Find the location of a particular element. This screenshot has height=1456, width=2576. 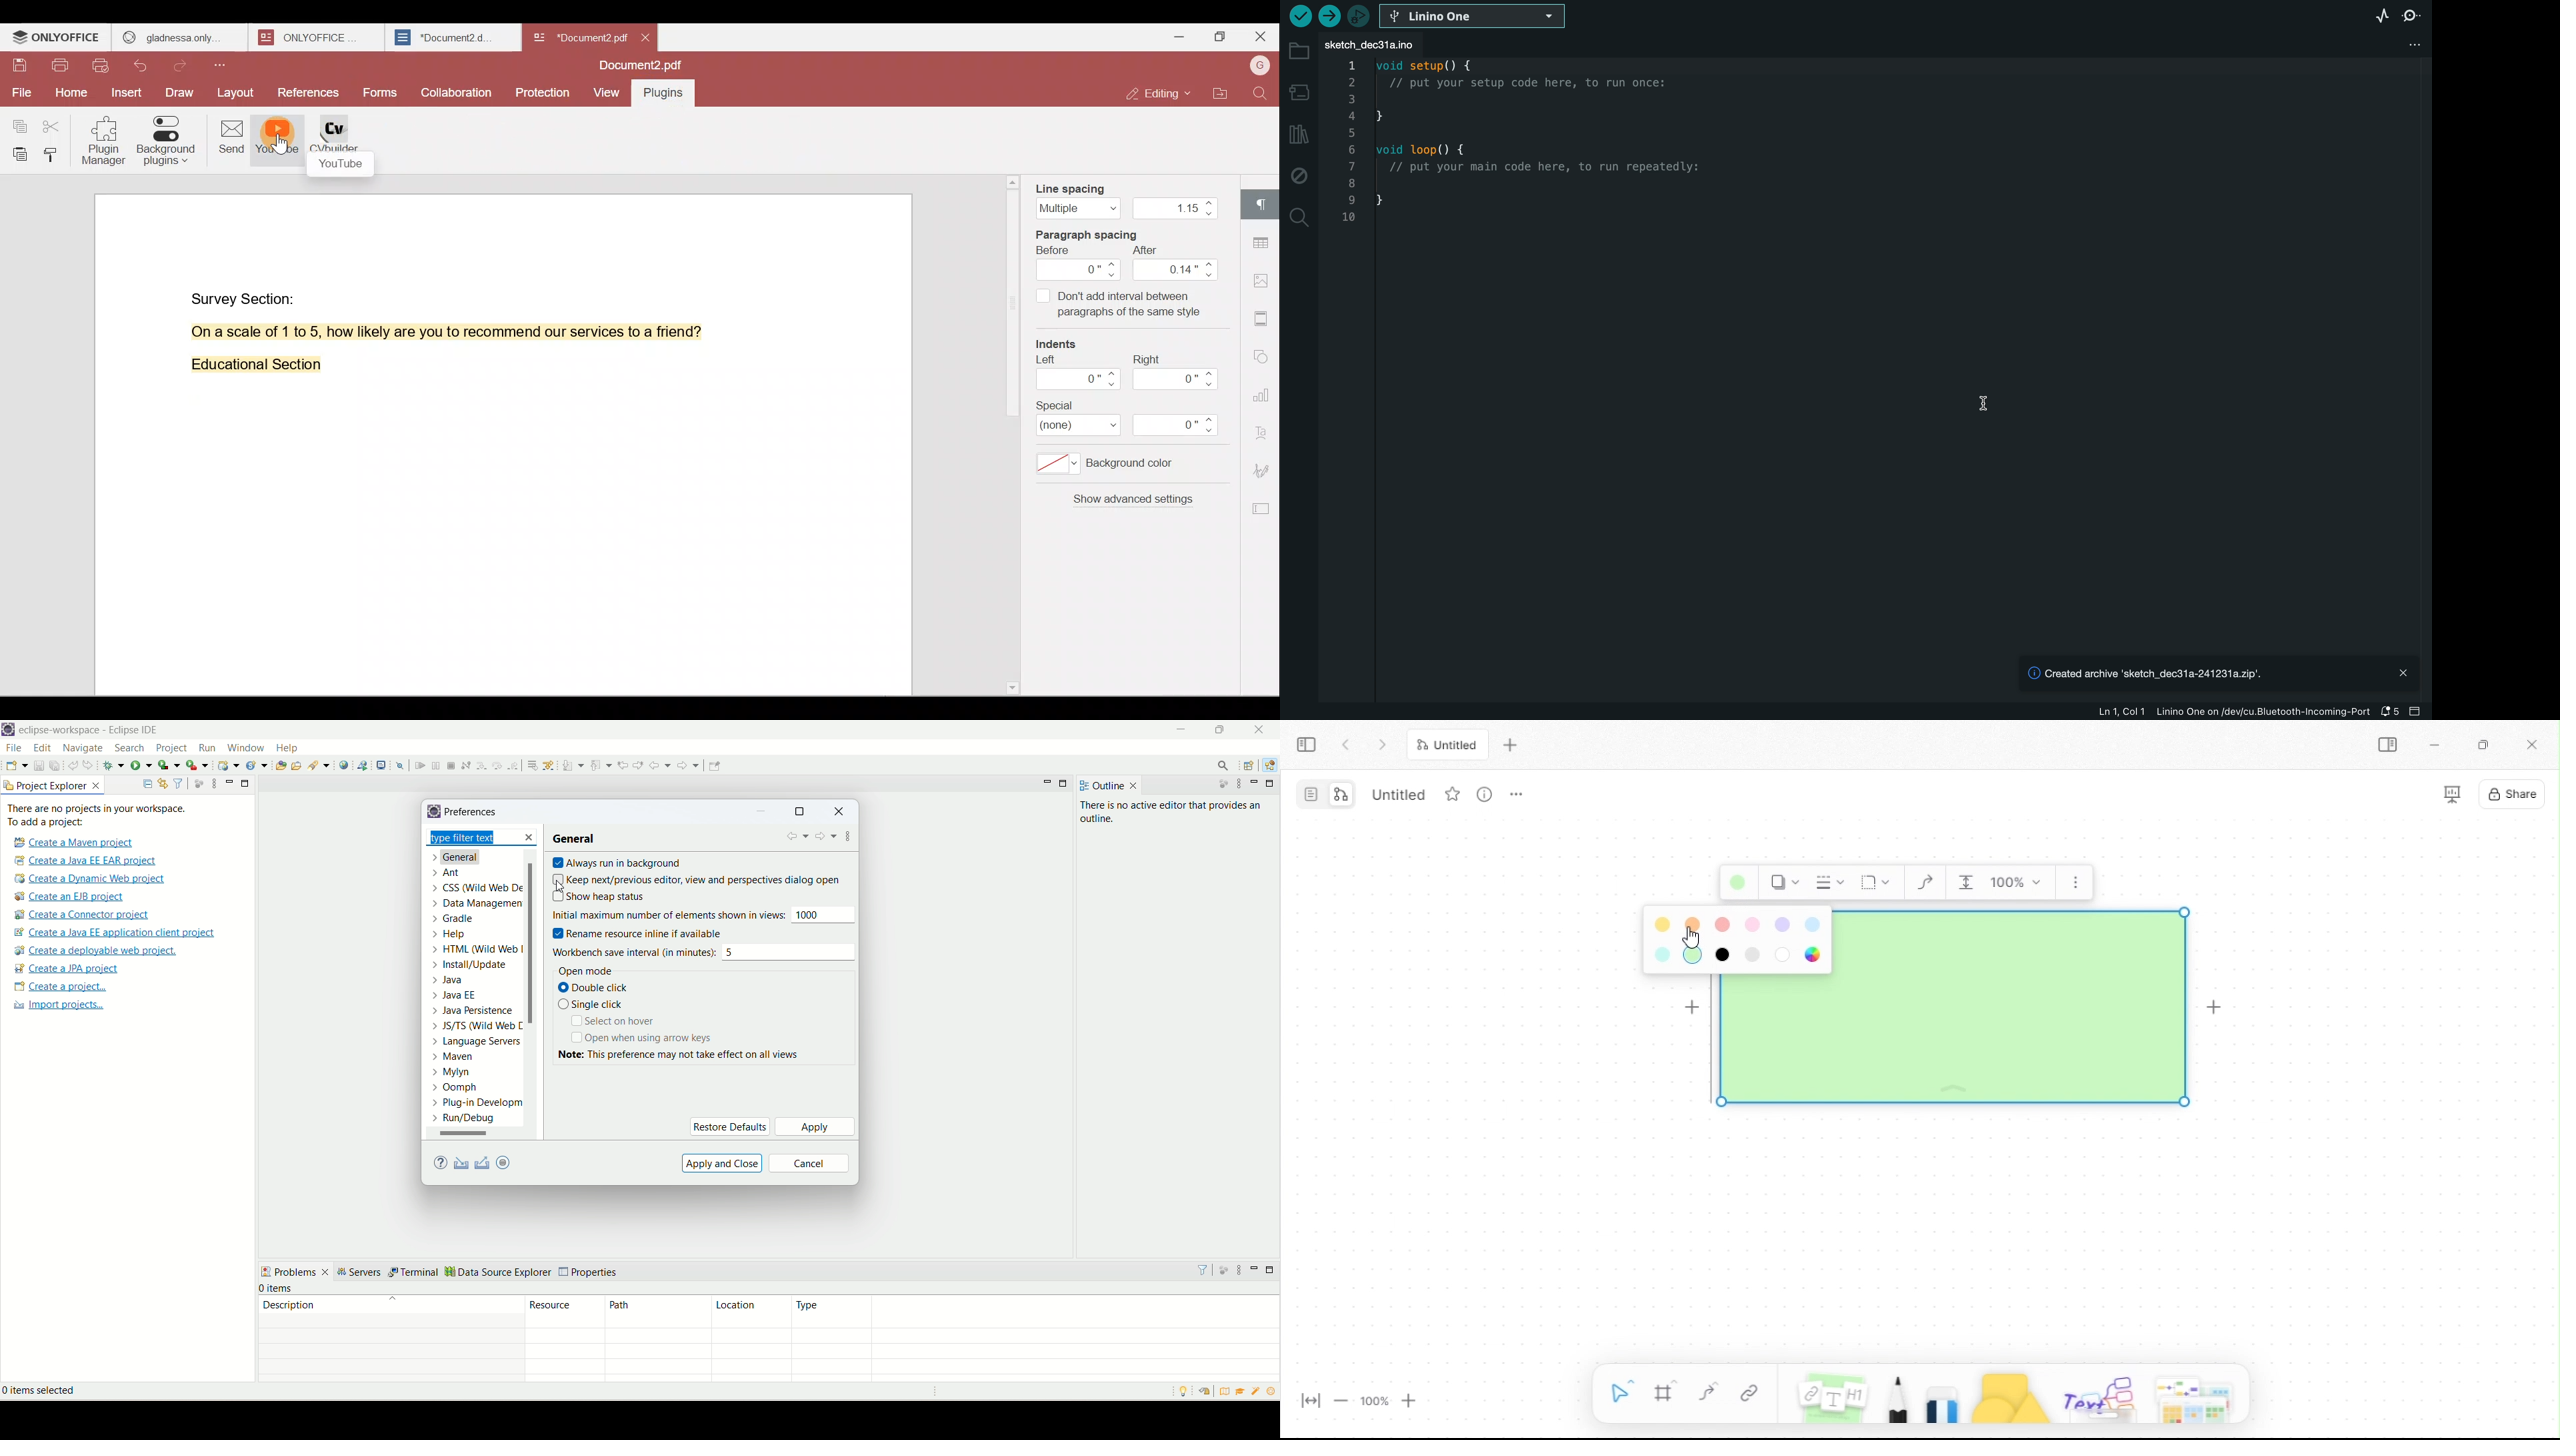

overview is located at coordinates (1223, 1391).